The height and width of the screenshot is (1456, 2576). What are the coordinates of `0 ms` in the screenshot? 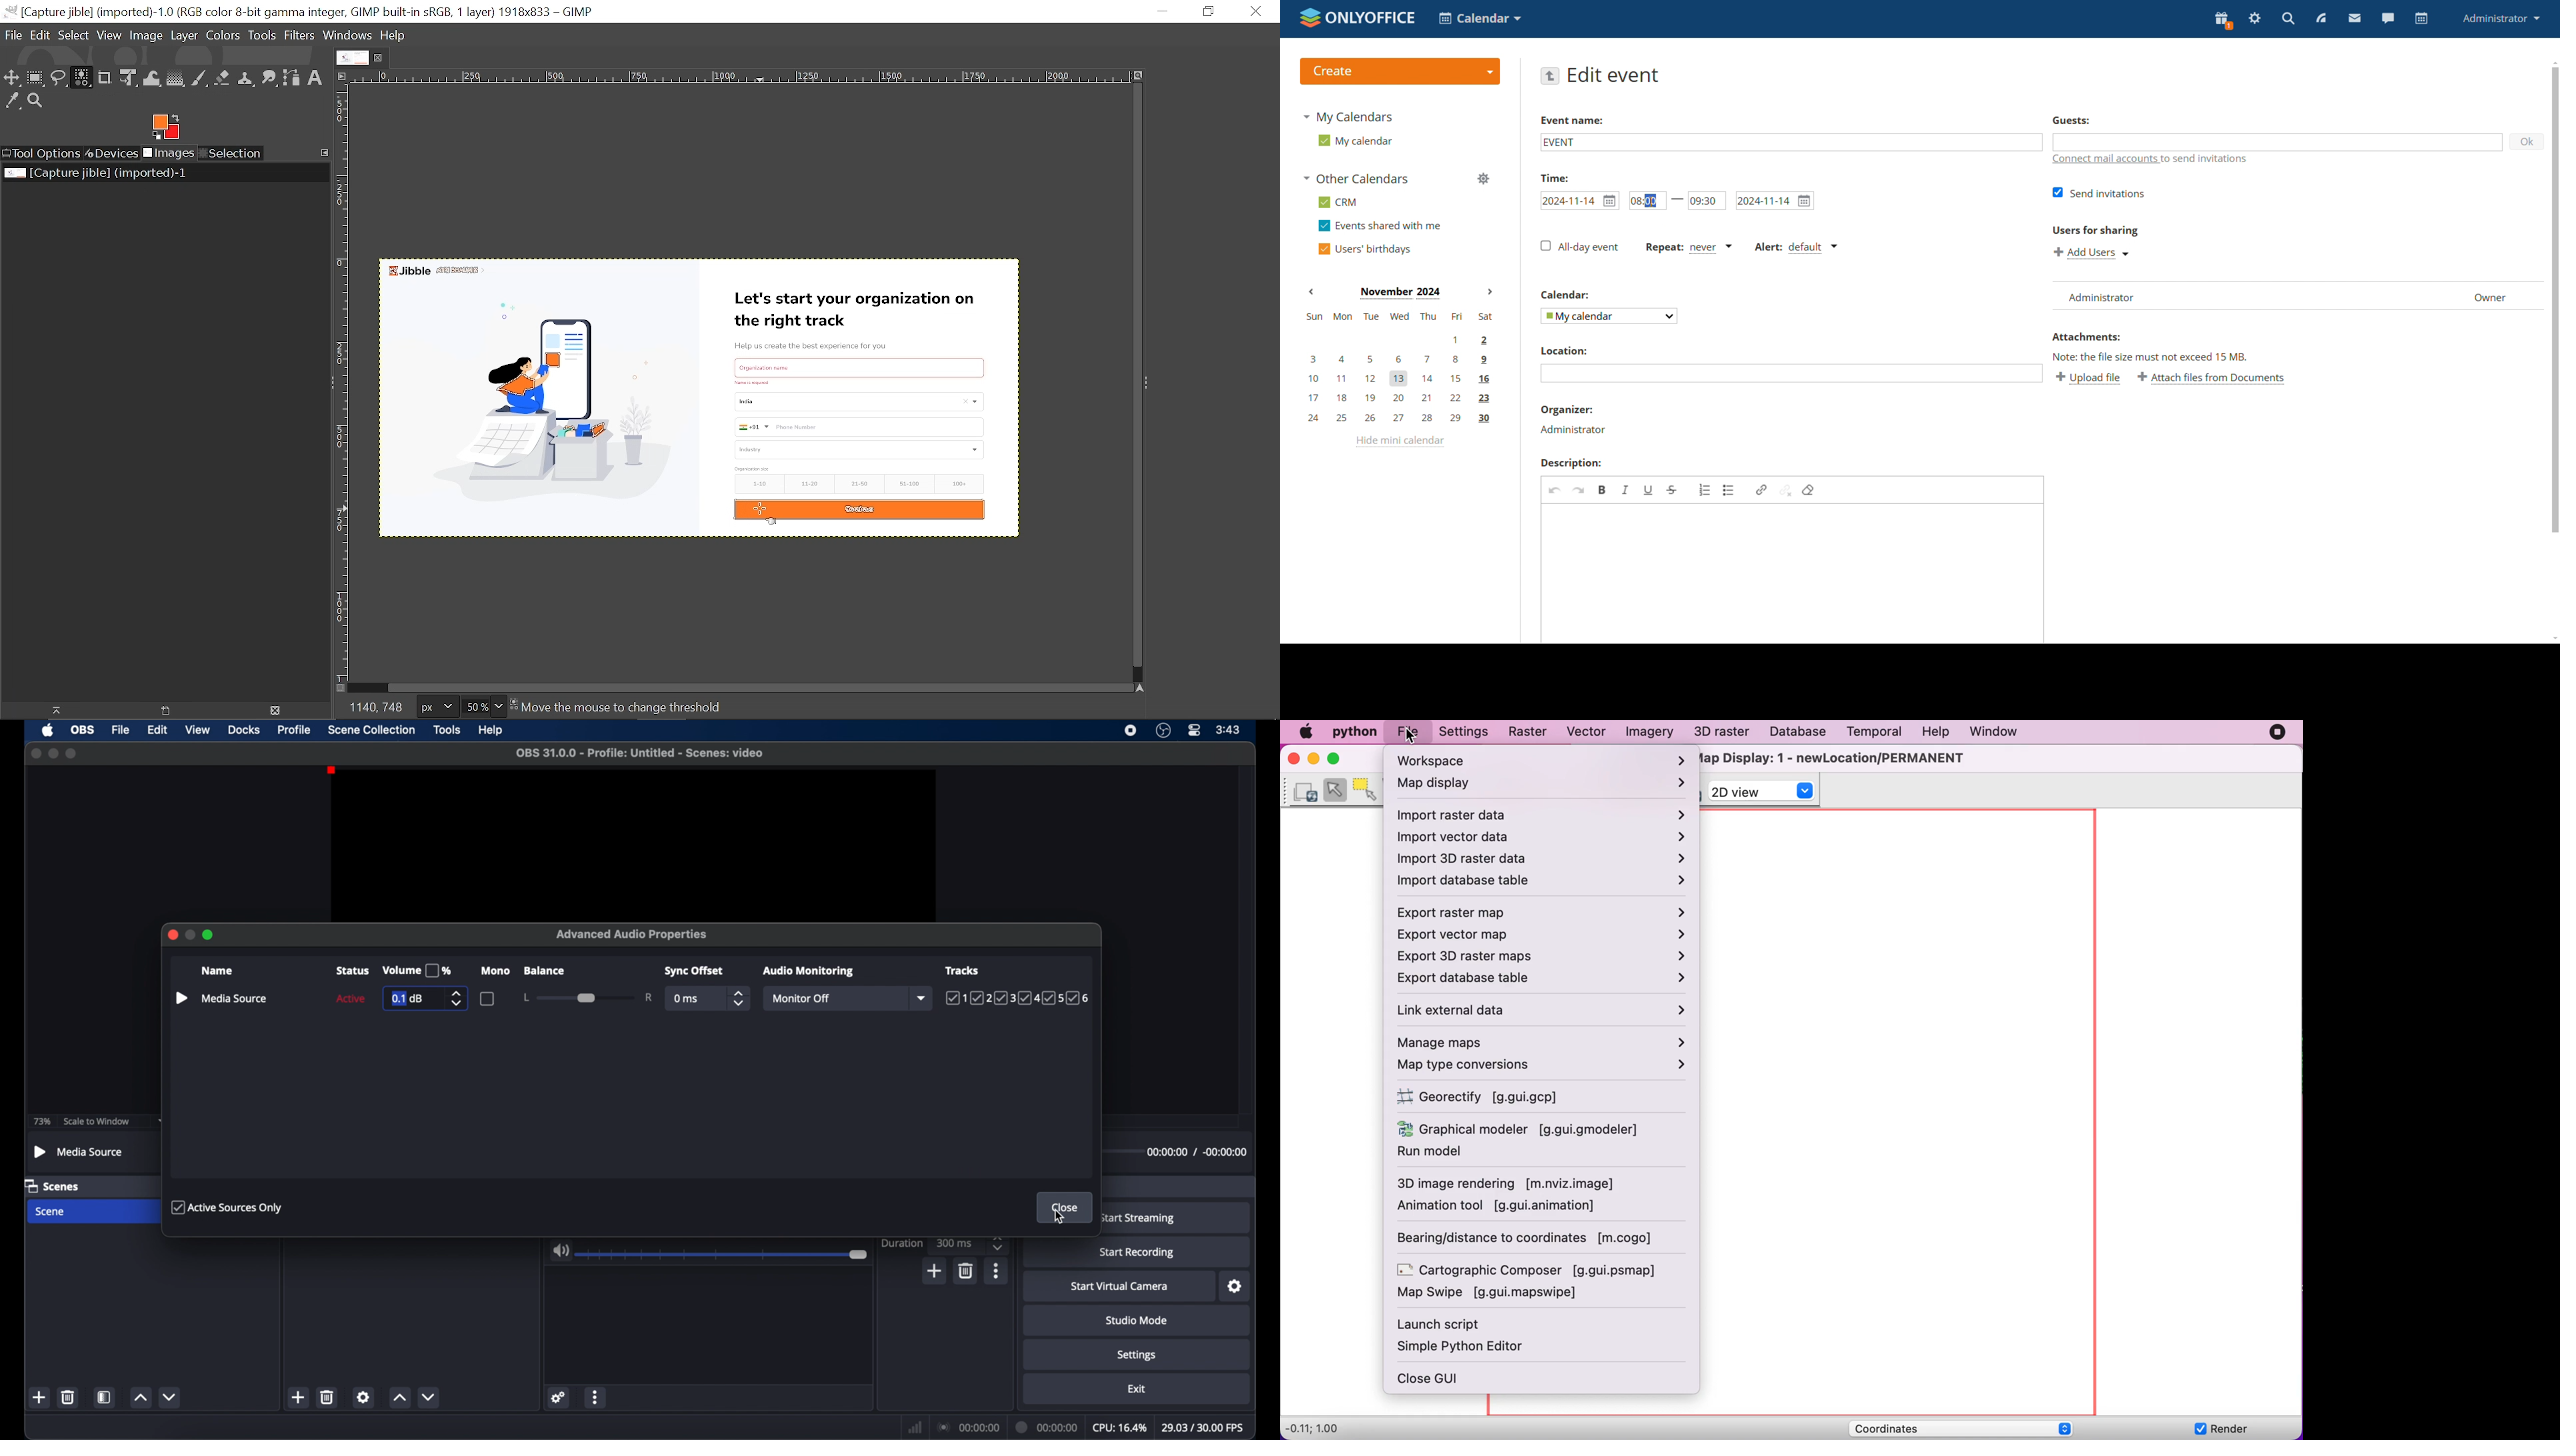 It's located at (687, 999).